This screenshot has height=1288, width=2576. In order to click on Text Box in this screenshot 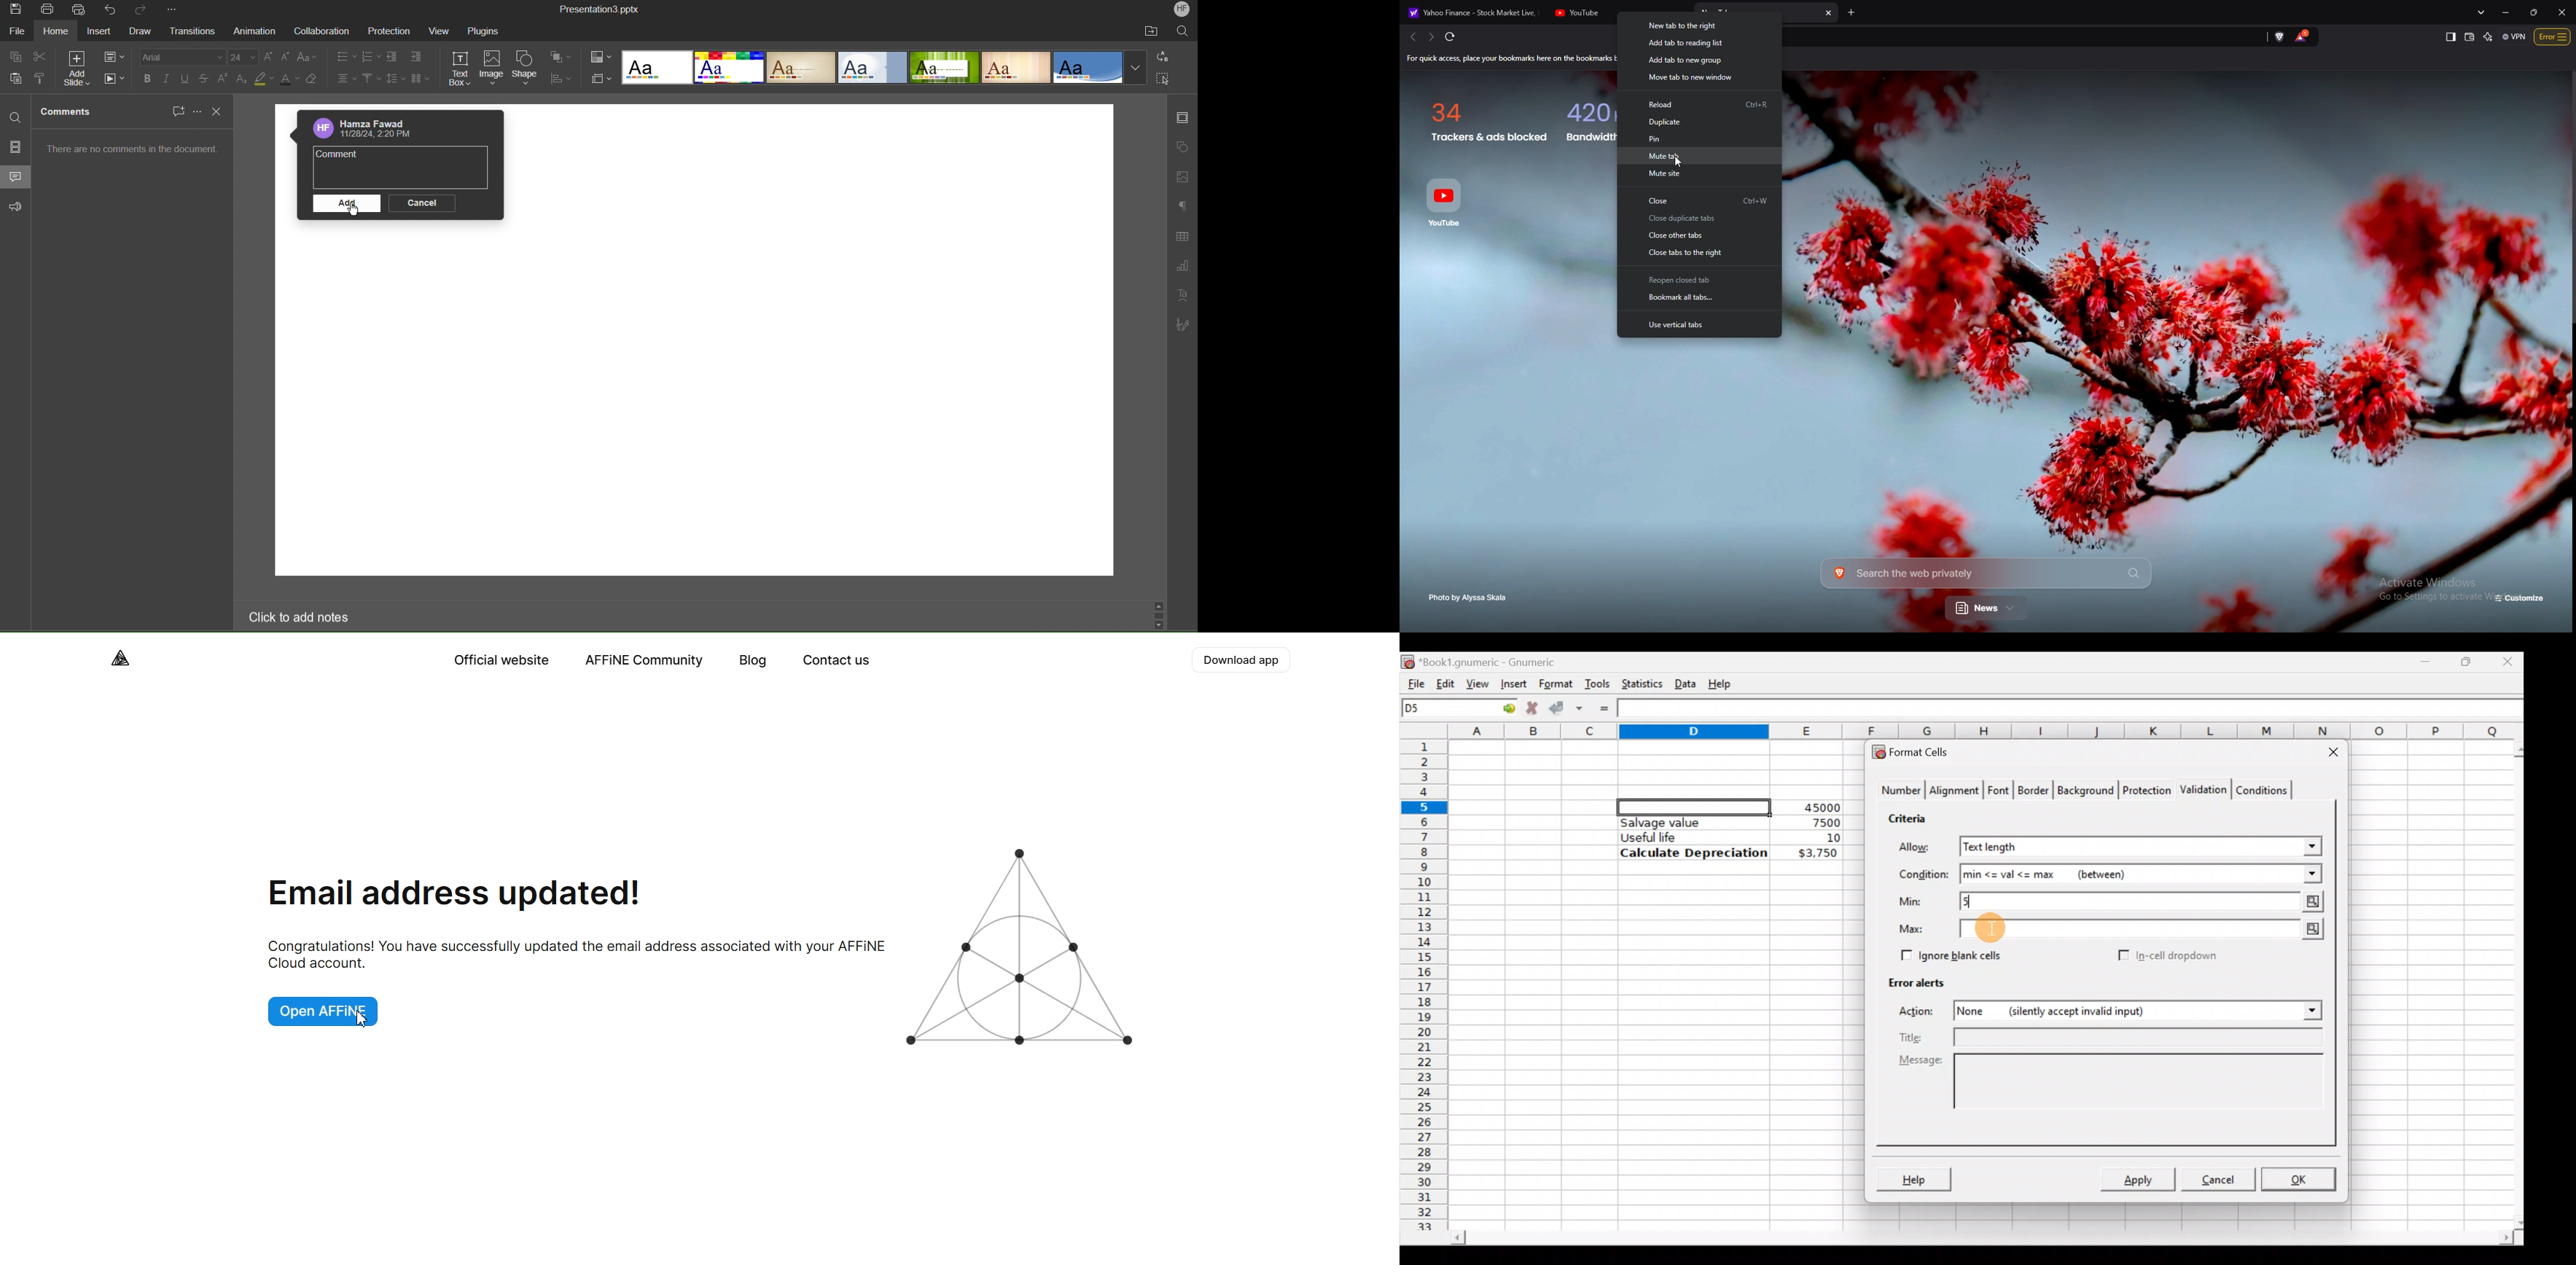, I will do `click(462, 69)`.